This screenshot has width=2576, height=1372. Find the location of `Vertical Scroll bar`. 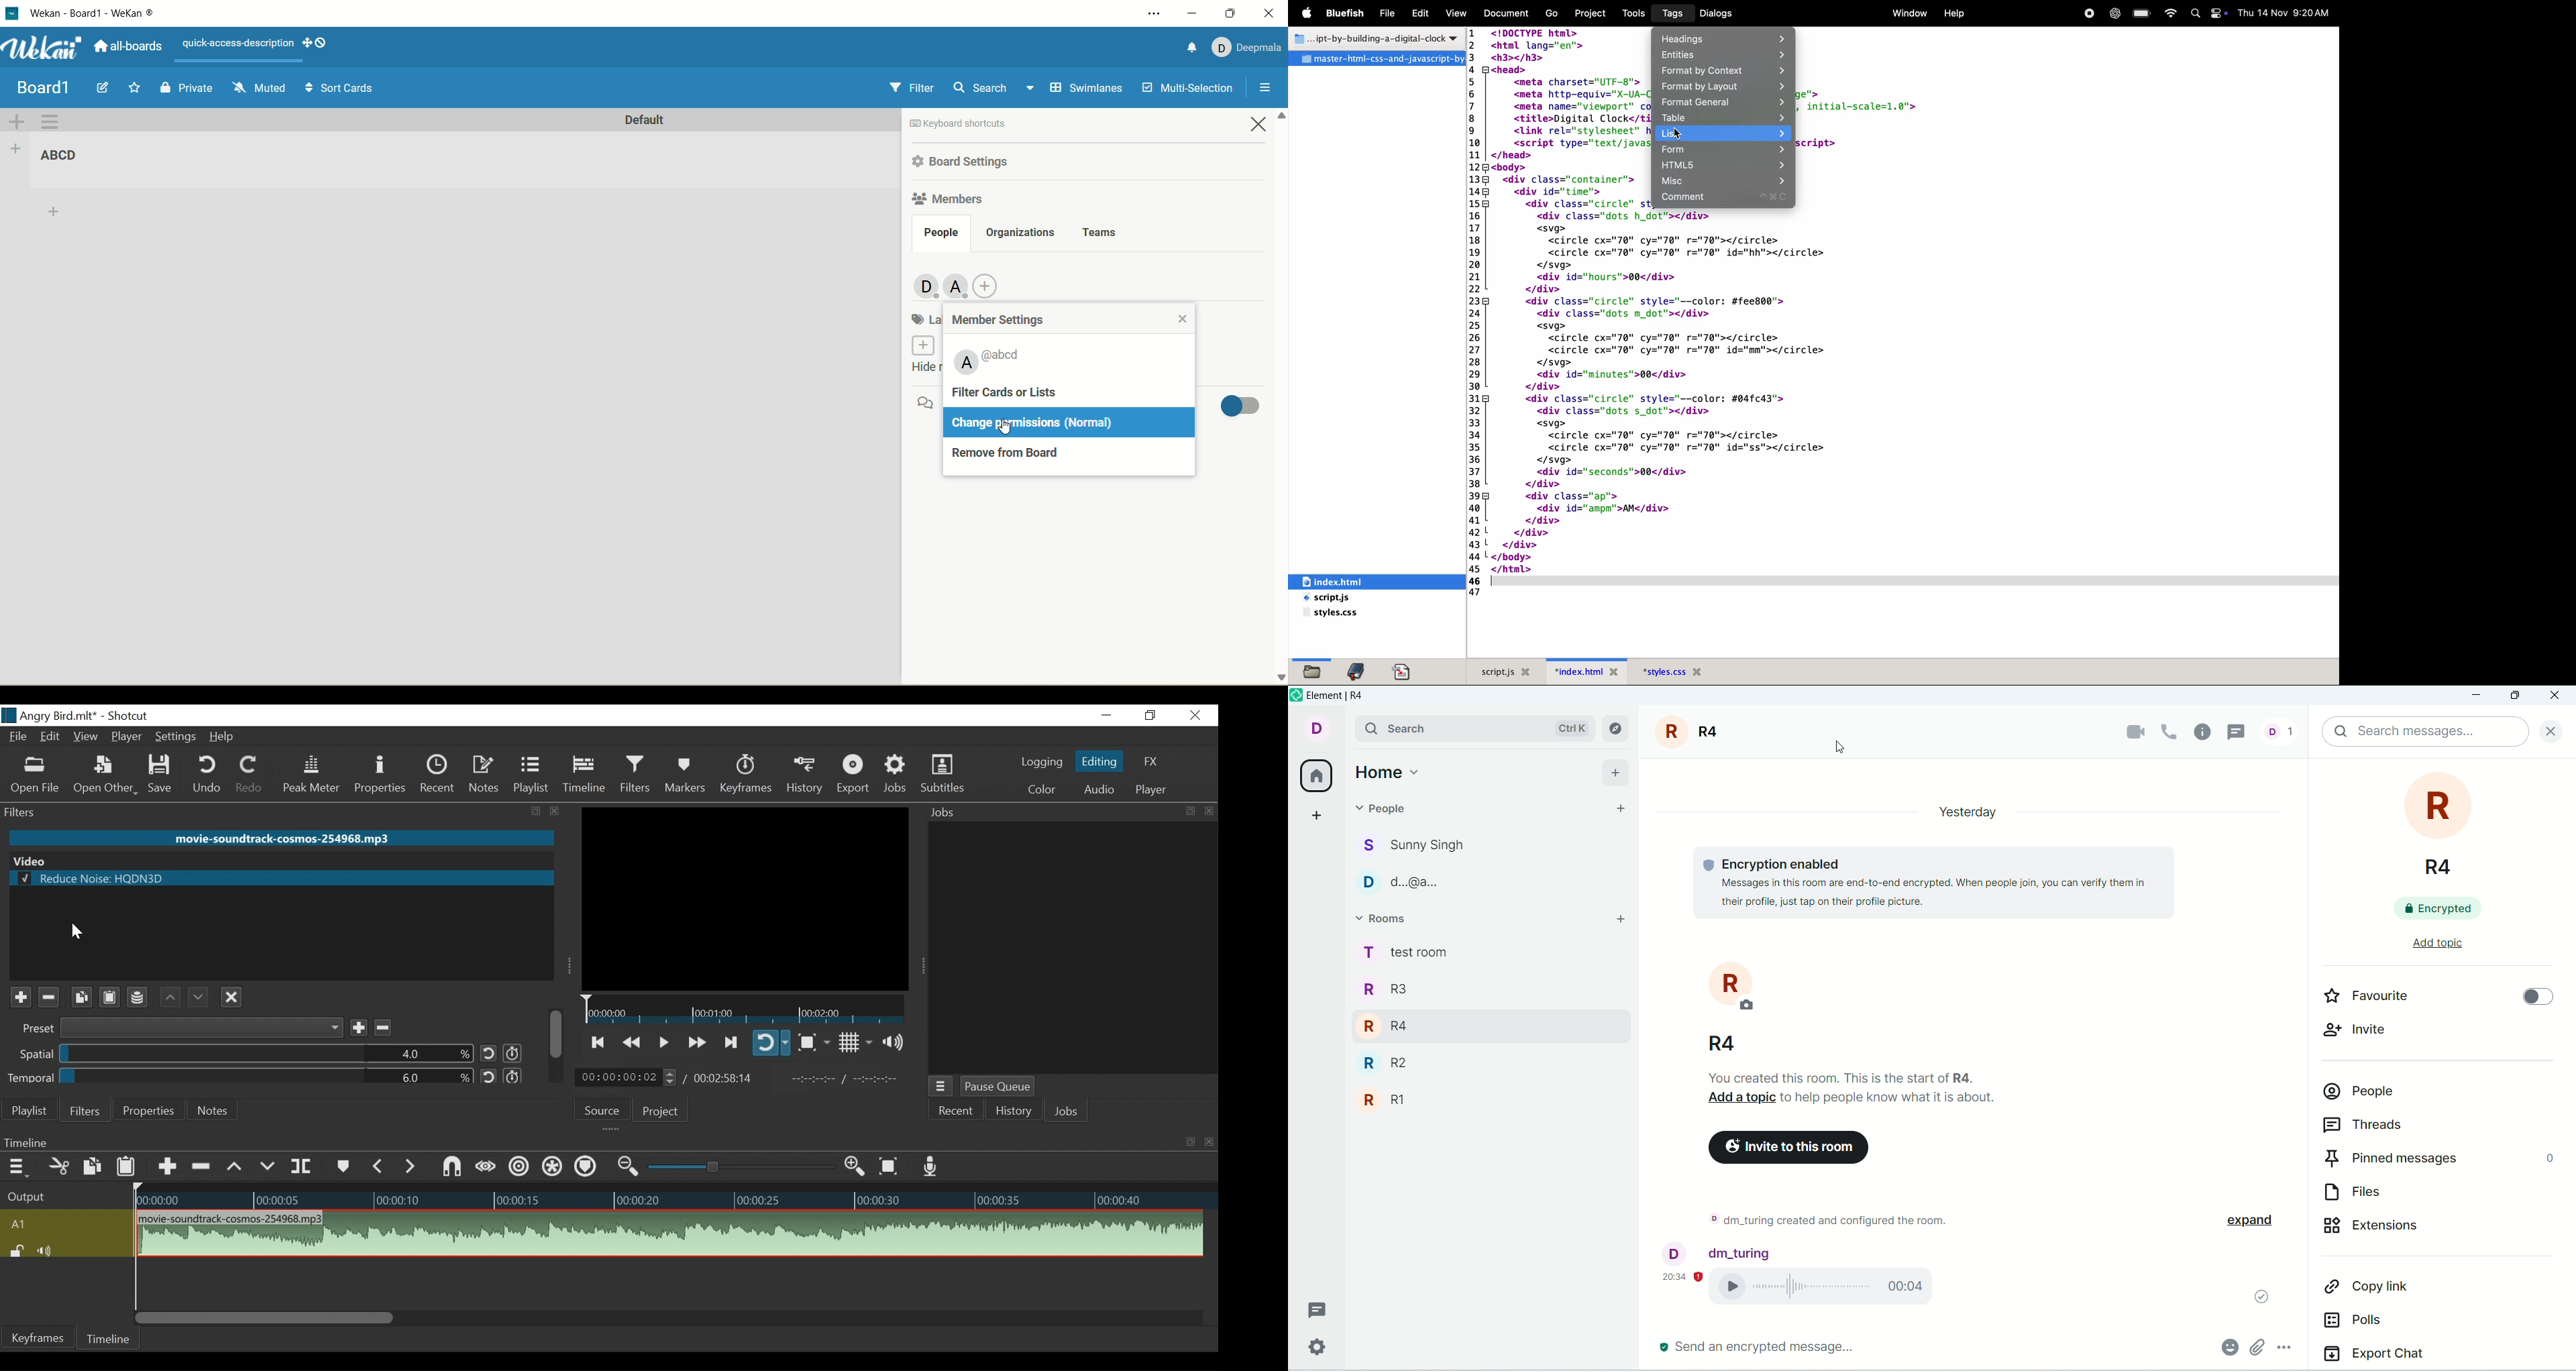

Vertical Scroll bar is located at coordinates (265, 1318).